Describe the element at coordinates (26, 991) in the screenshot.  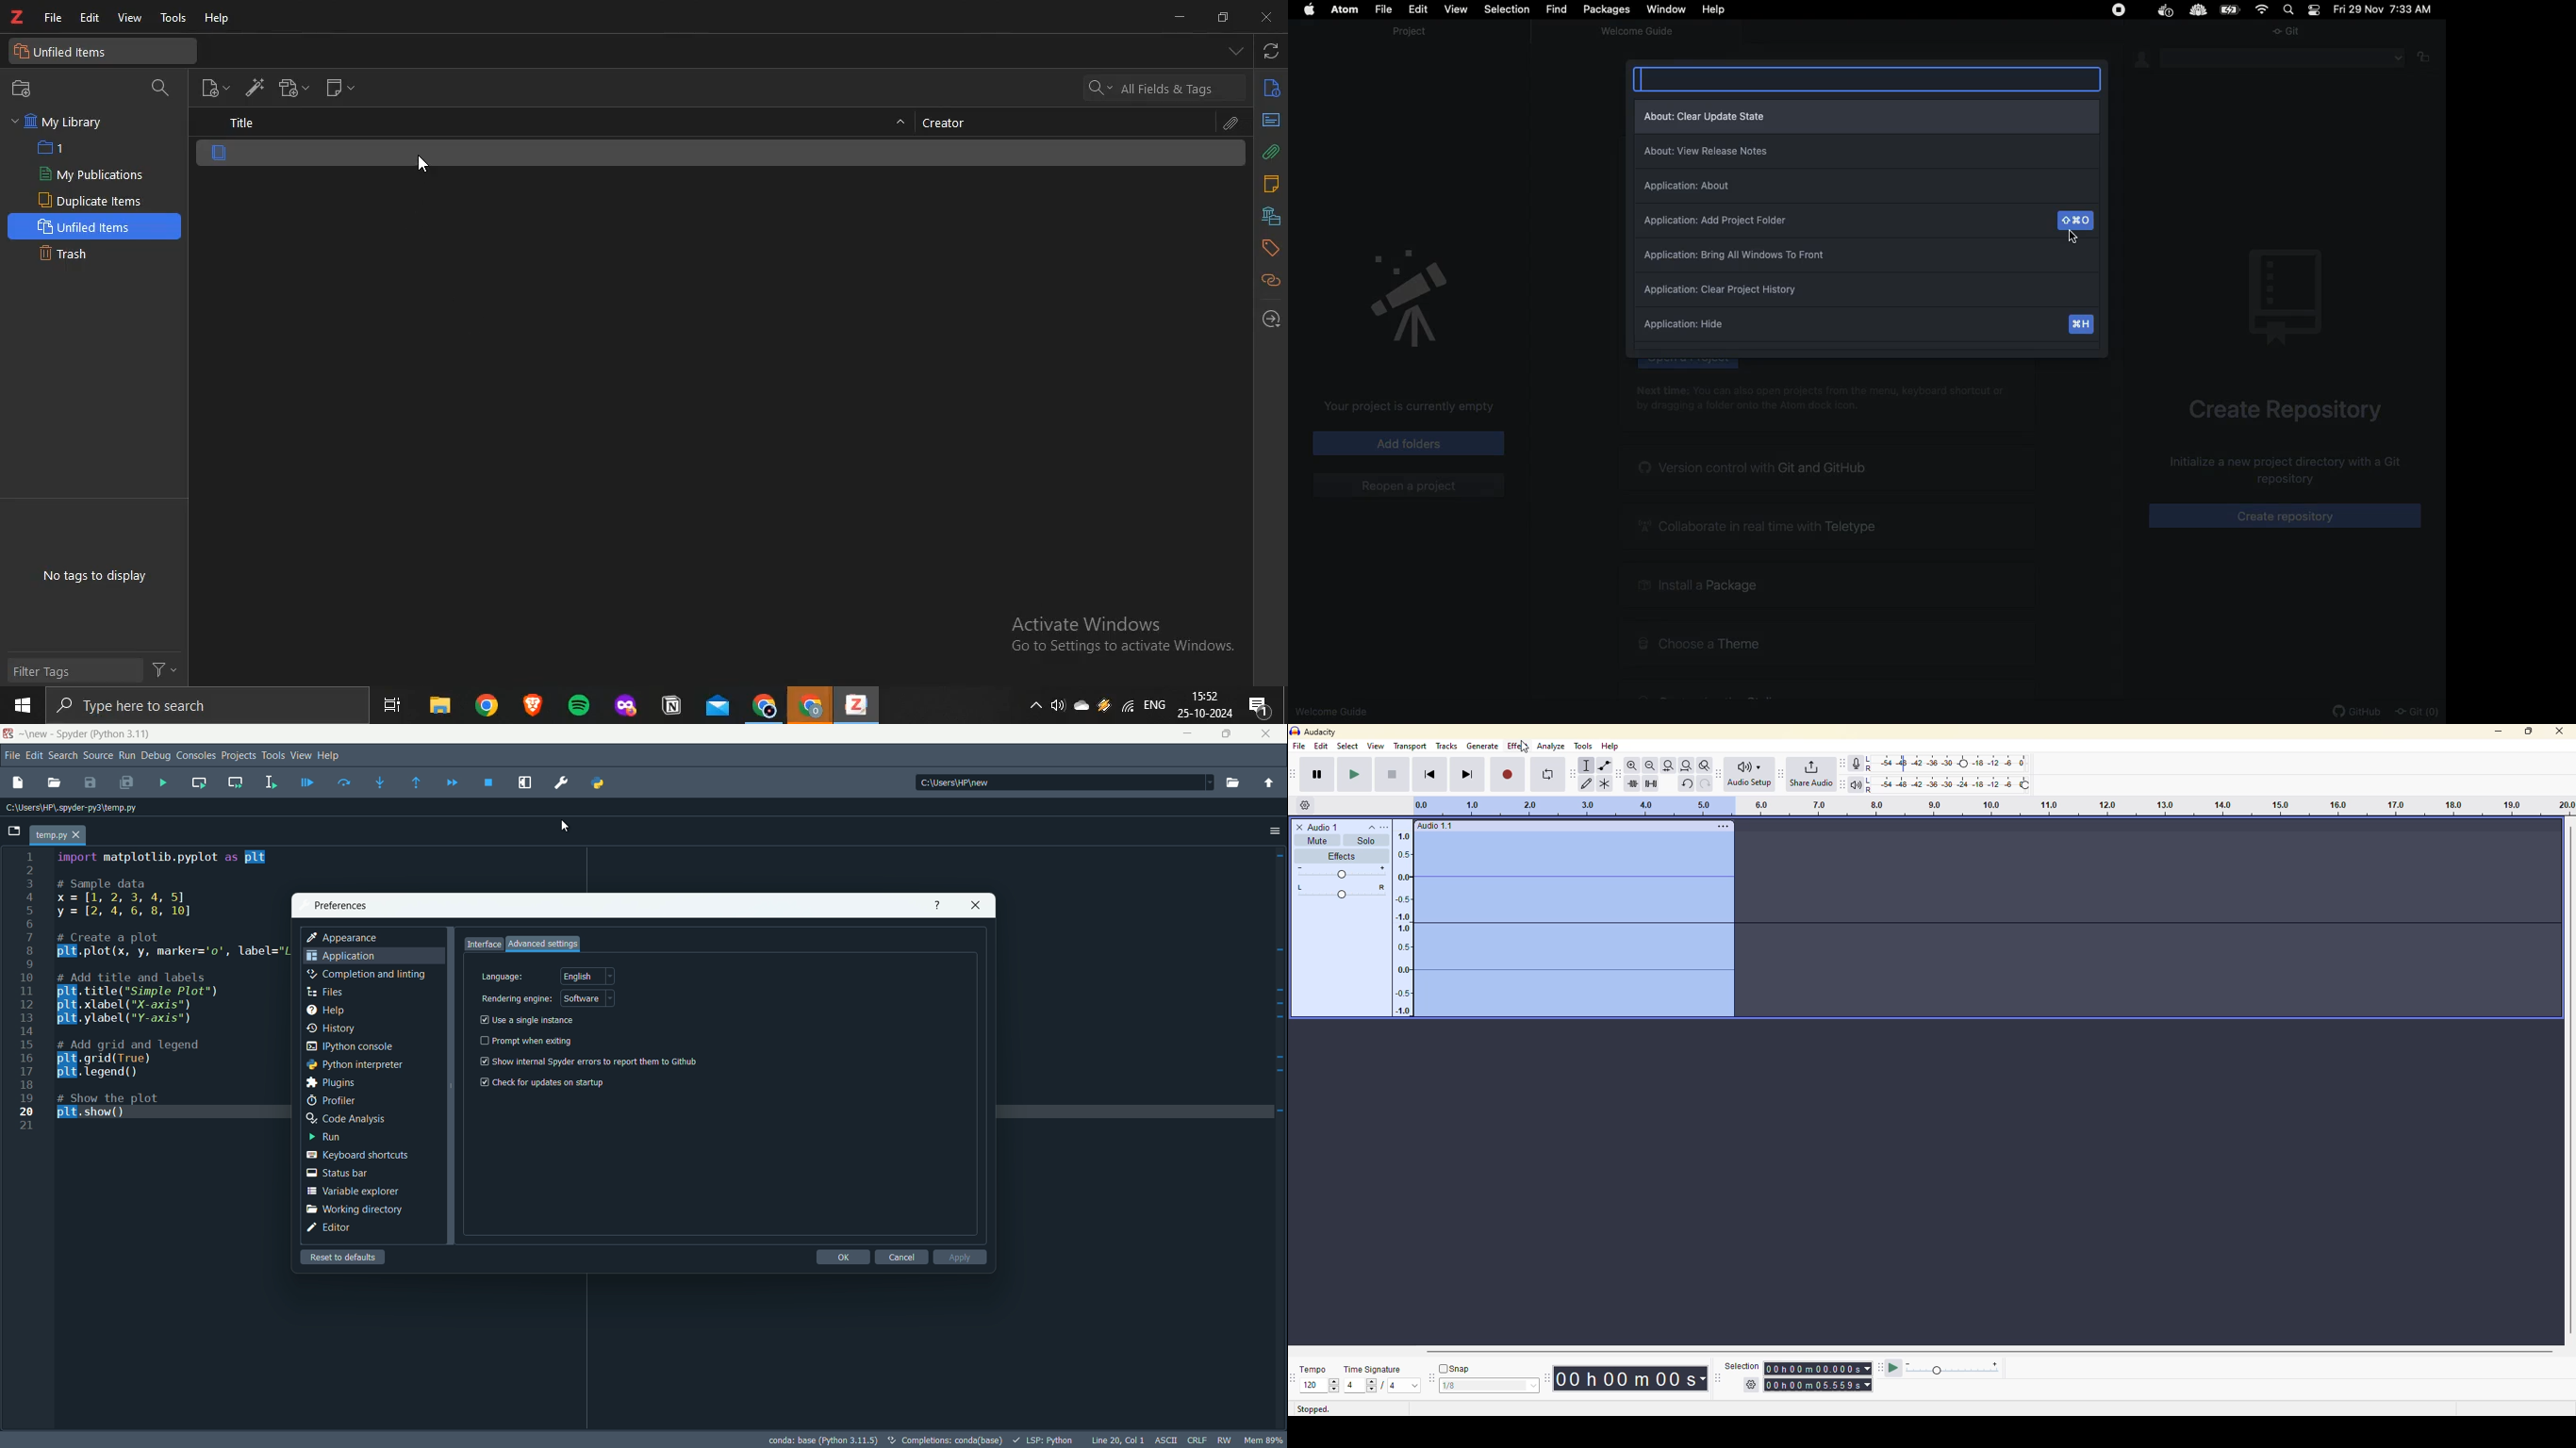
I see `line numbers` at that location.